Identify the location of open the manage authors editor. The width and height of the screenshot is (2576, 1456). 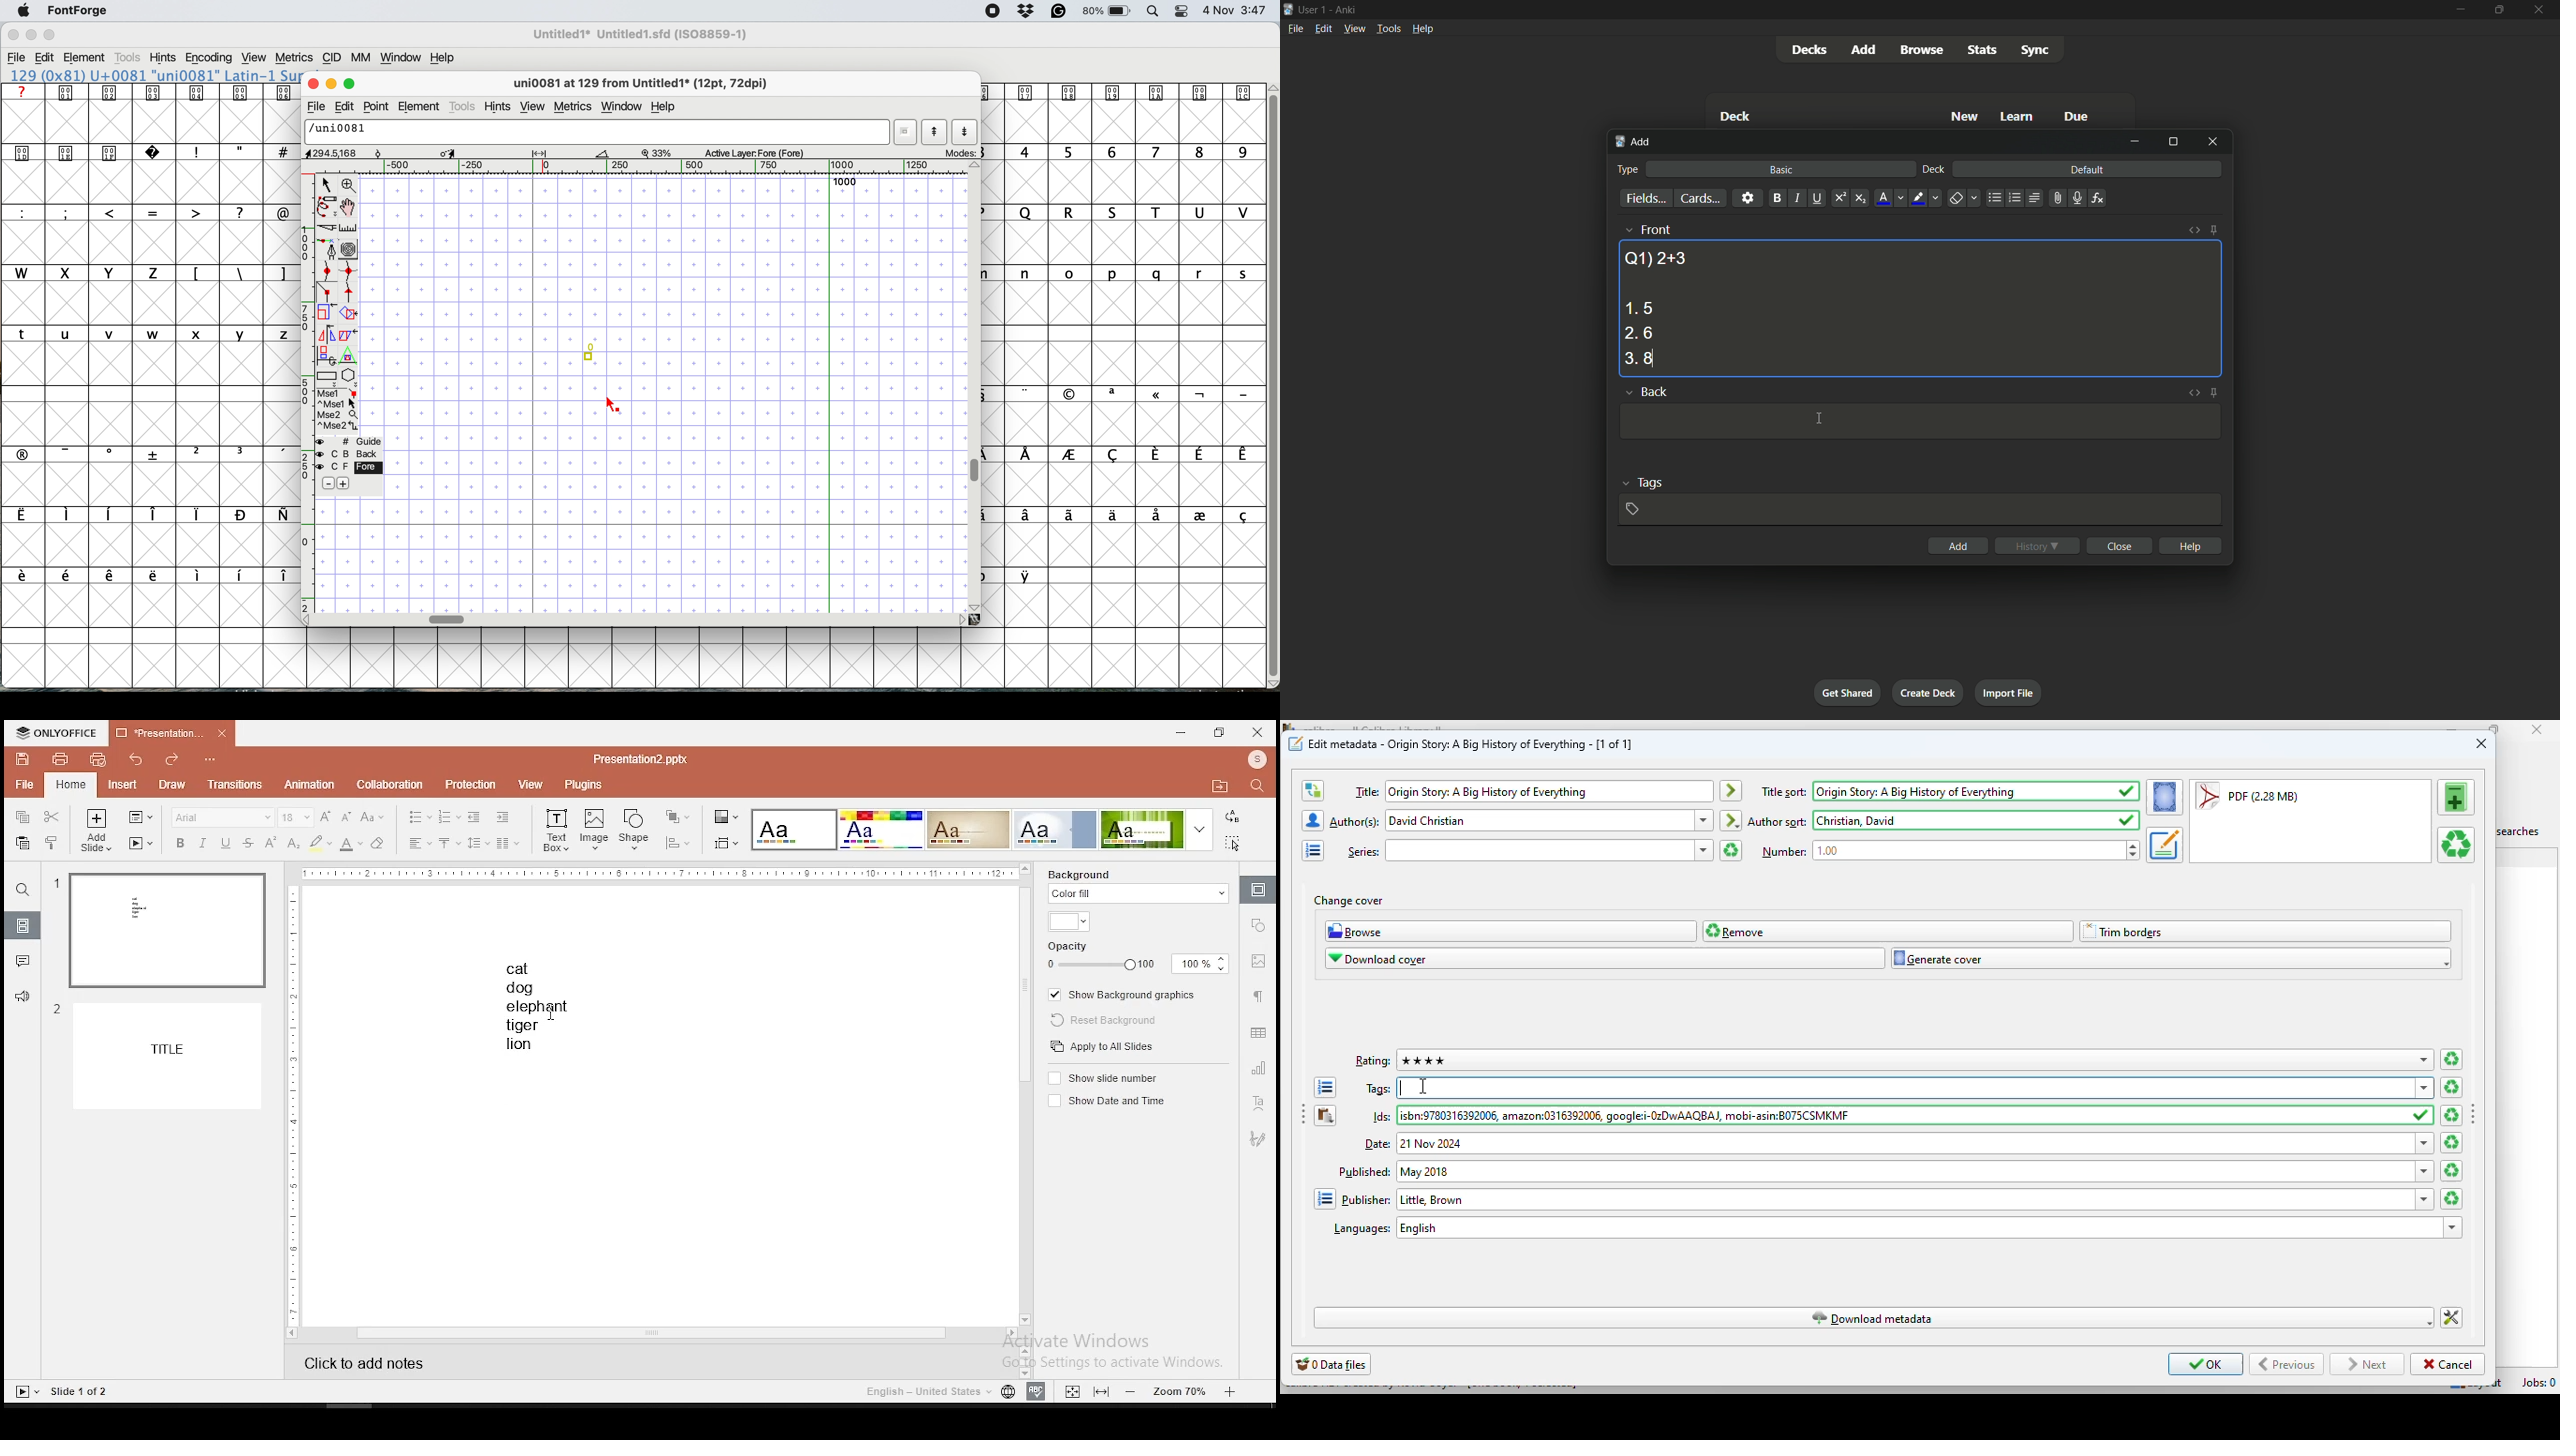
(1312, 820).